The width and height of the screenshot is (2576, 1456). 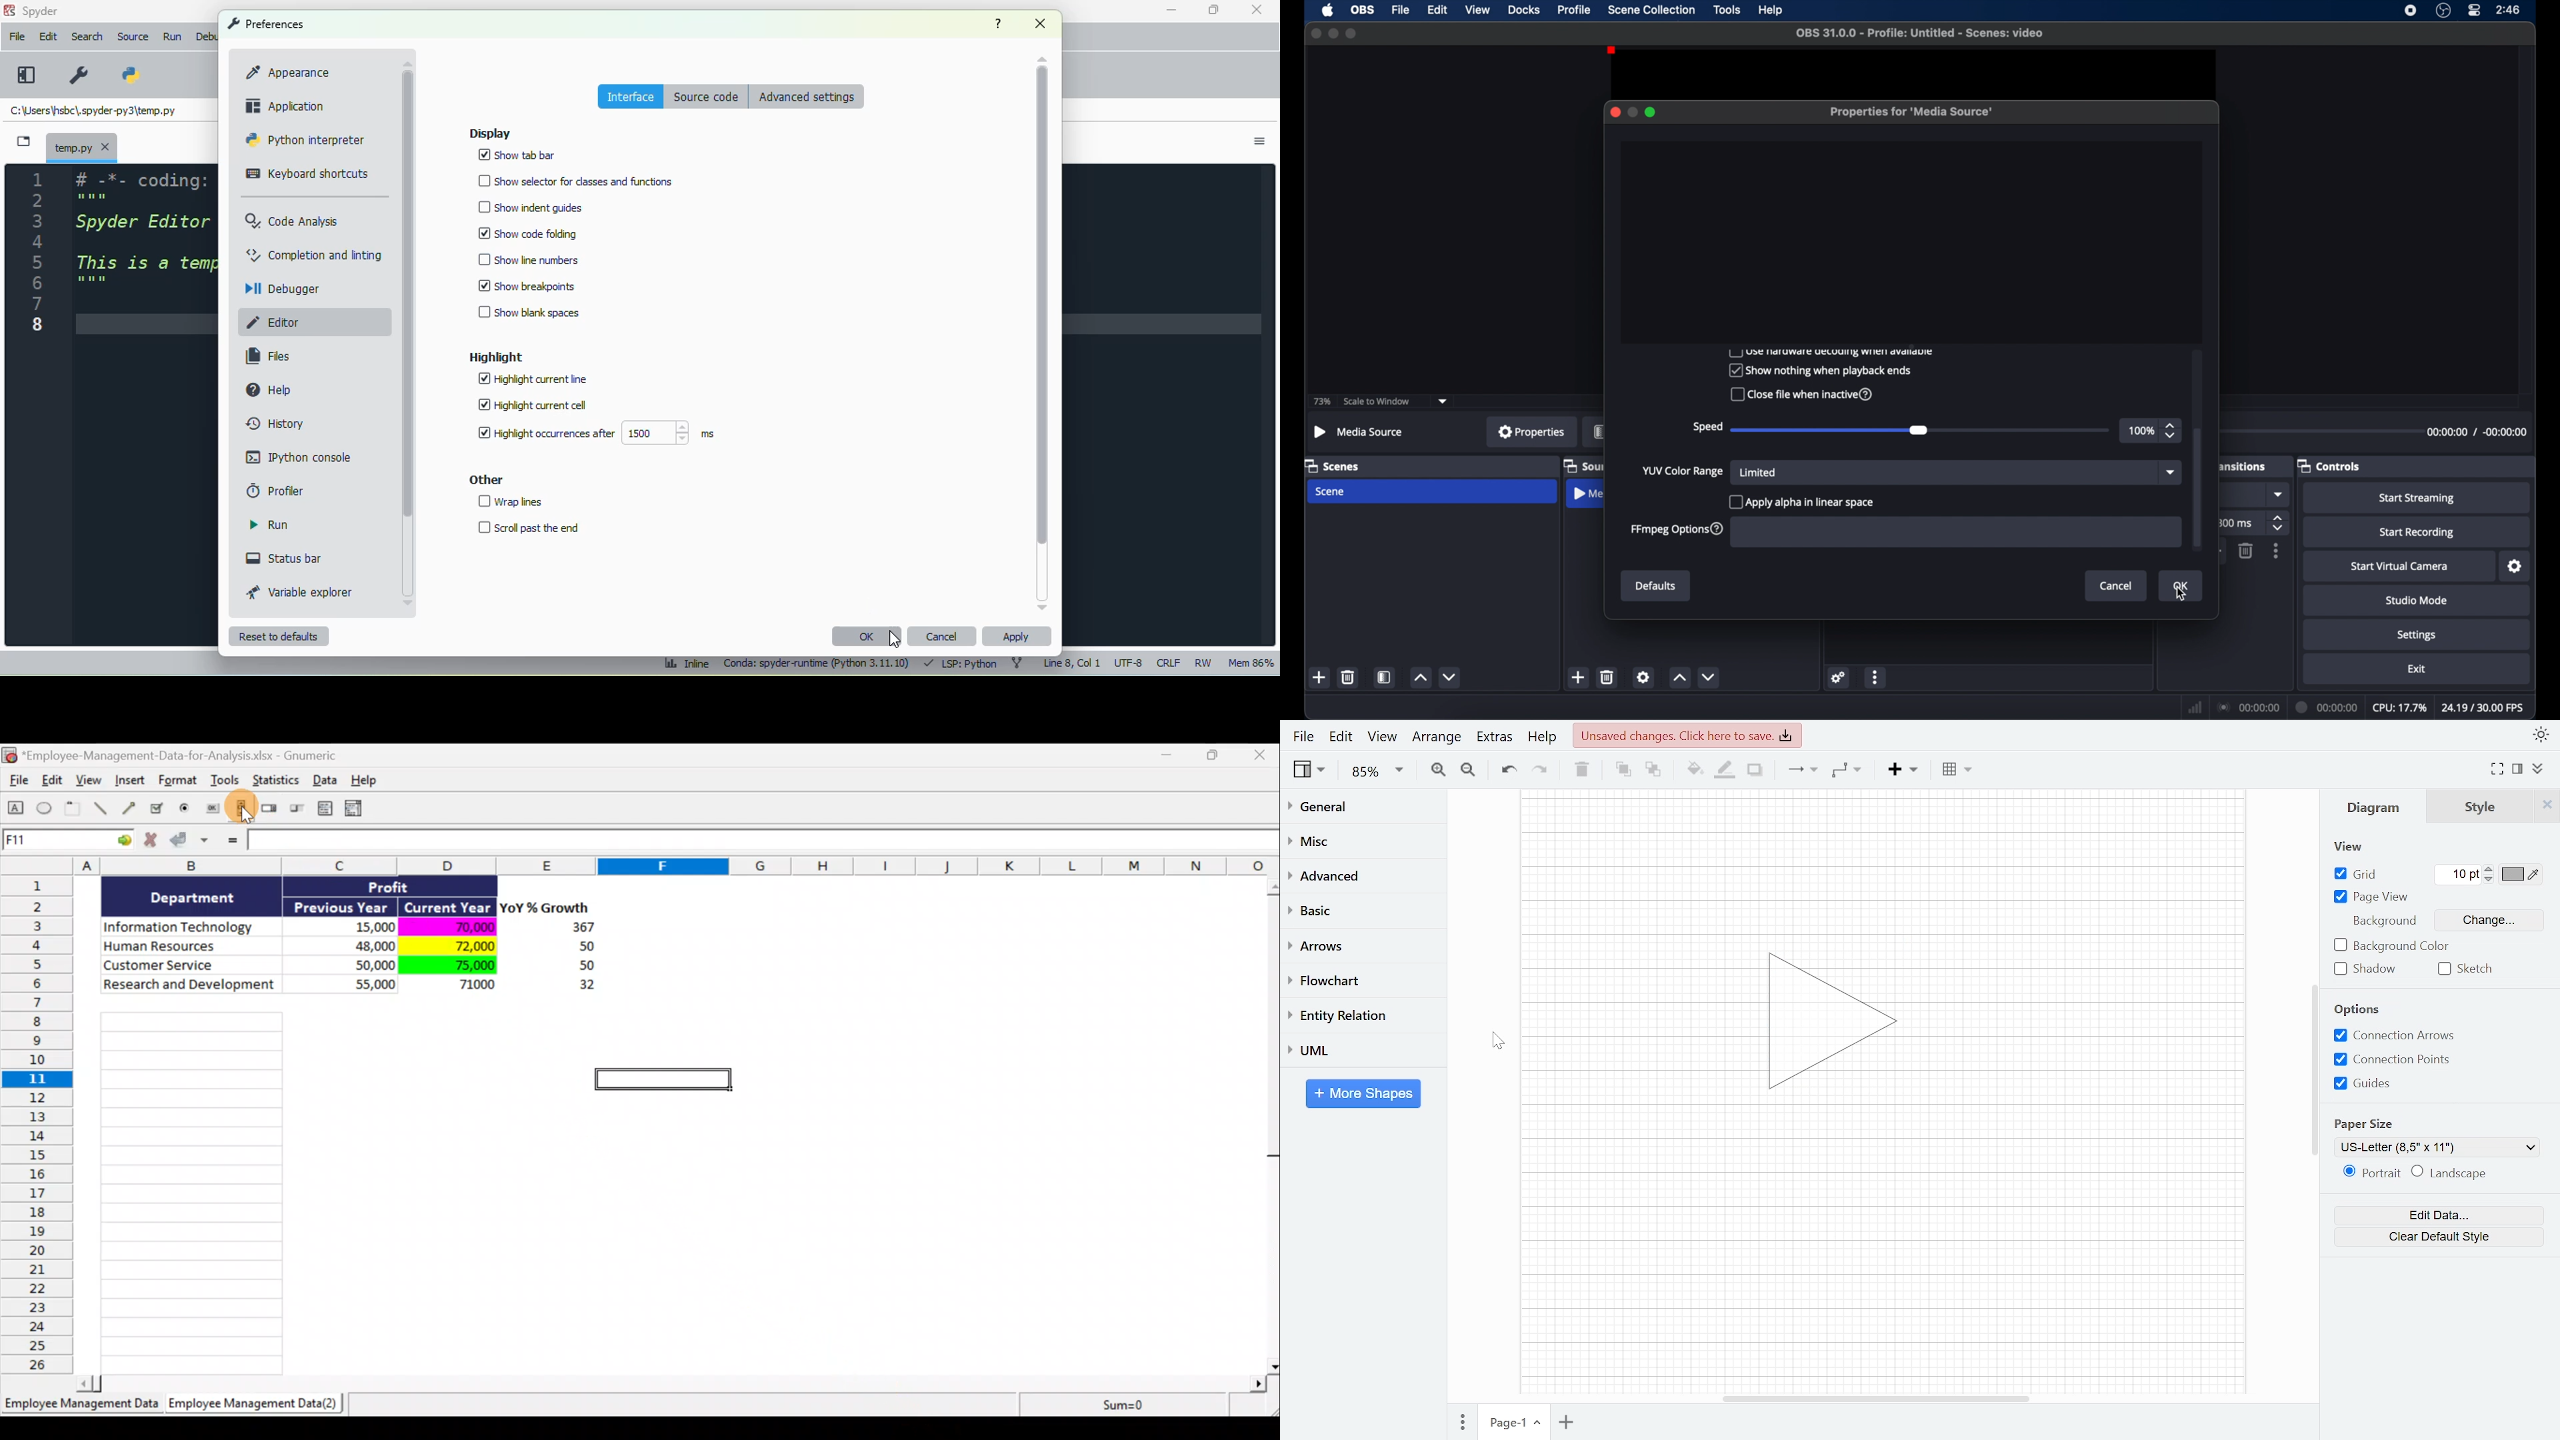 I want to click on dropdown, so click(x=1443, y=400).